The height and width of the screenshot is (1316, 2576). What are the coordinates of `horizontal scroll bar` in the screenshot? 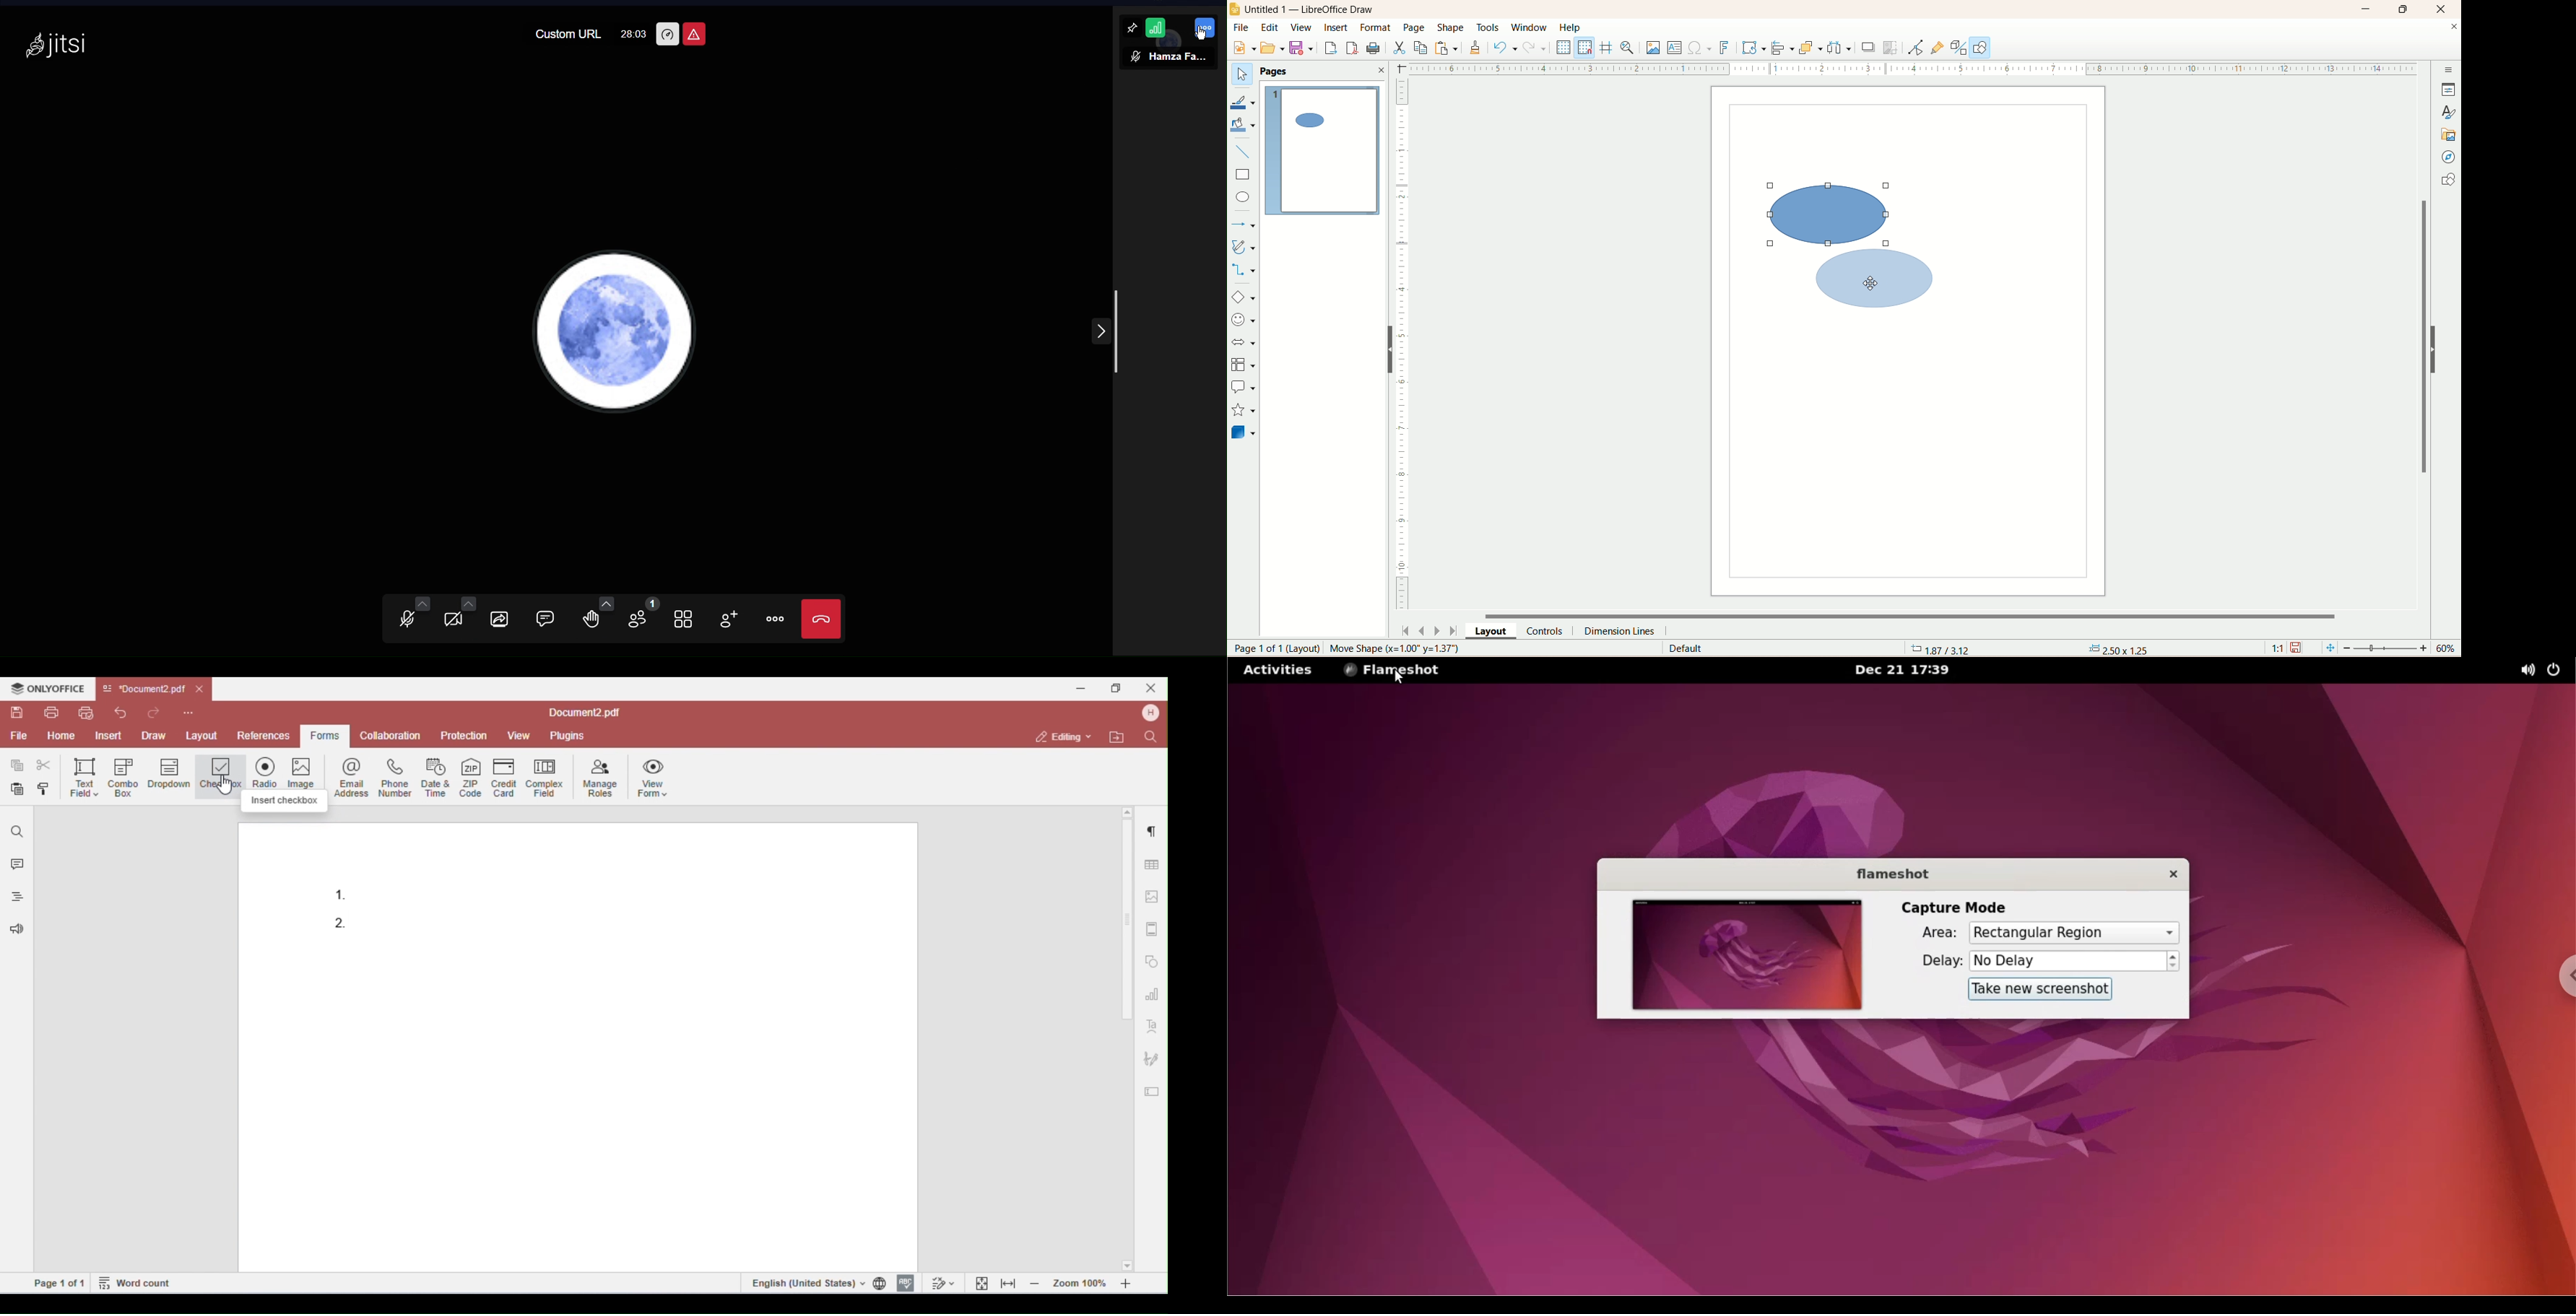 It's located at (1916, 613).